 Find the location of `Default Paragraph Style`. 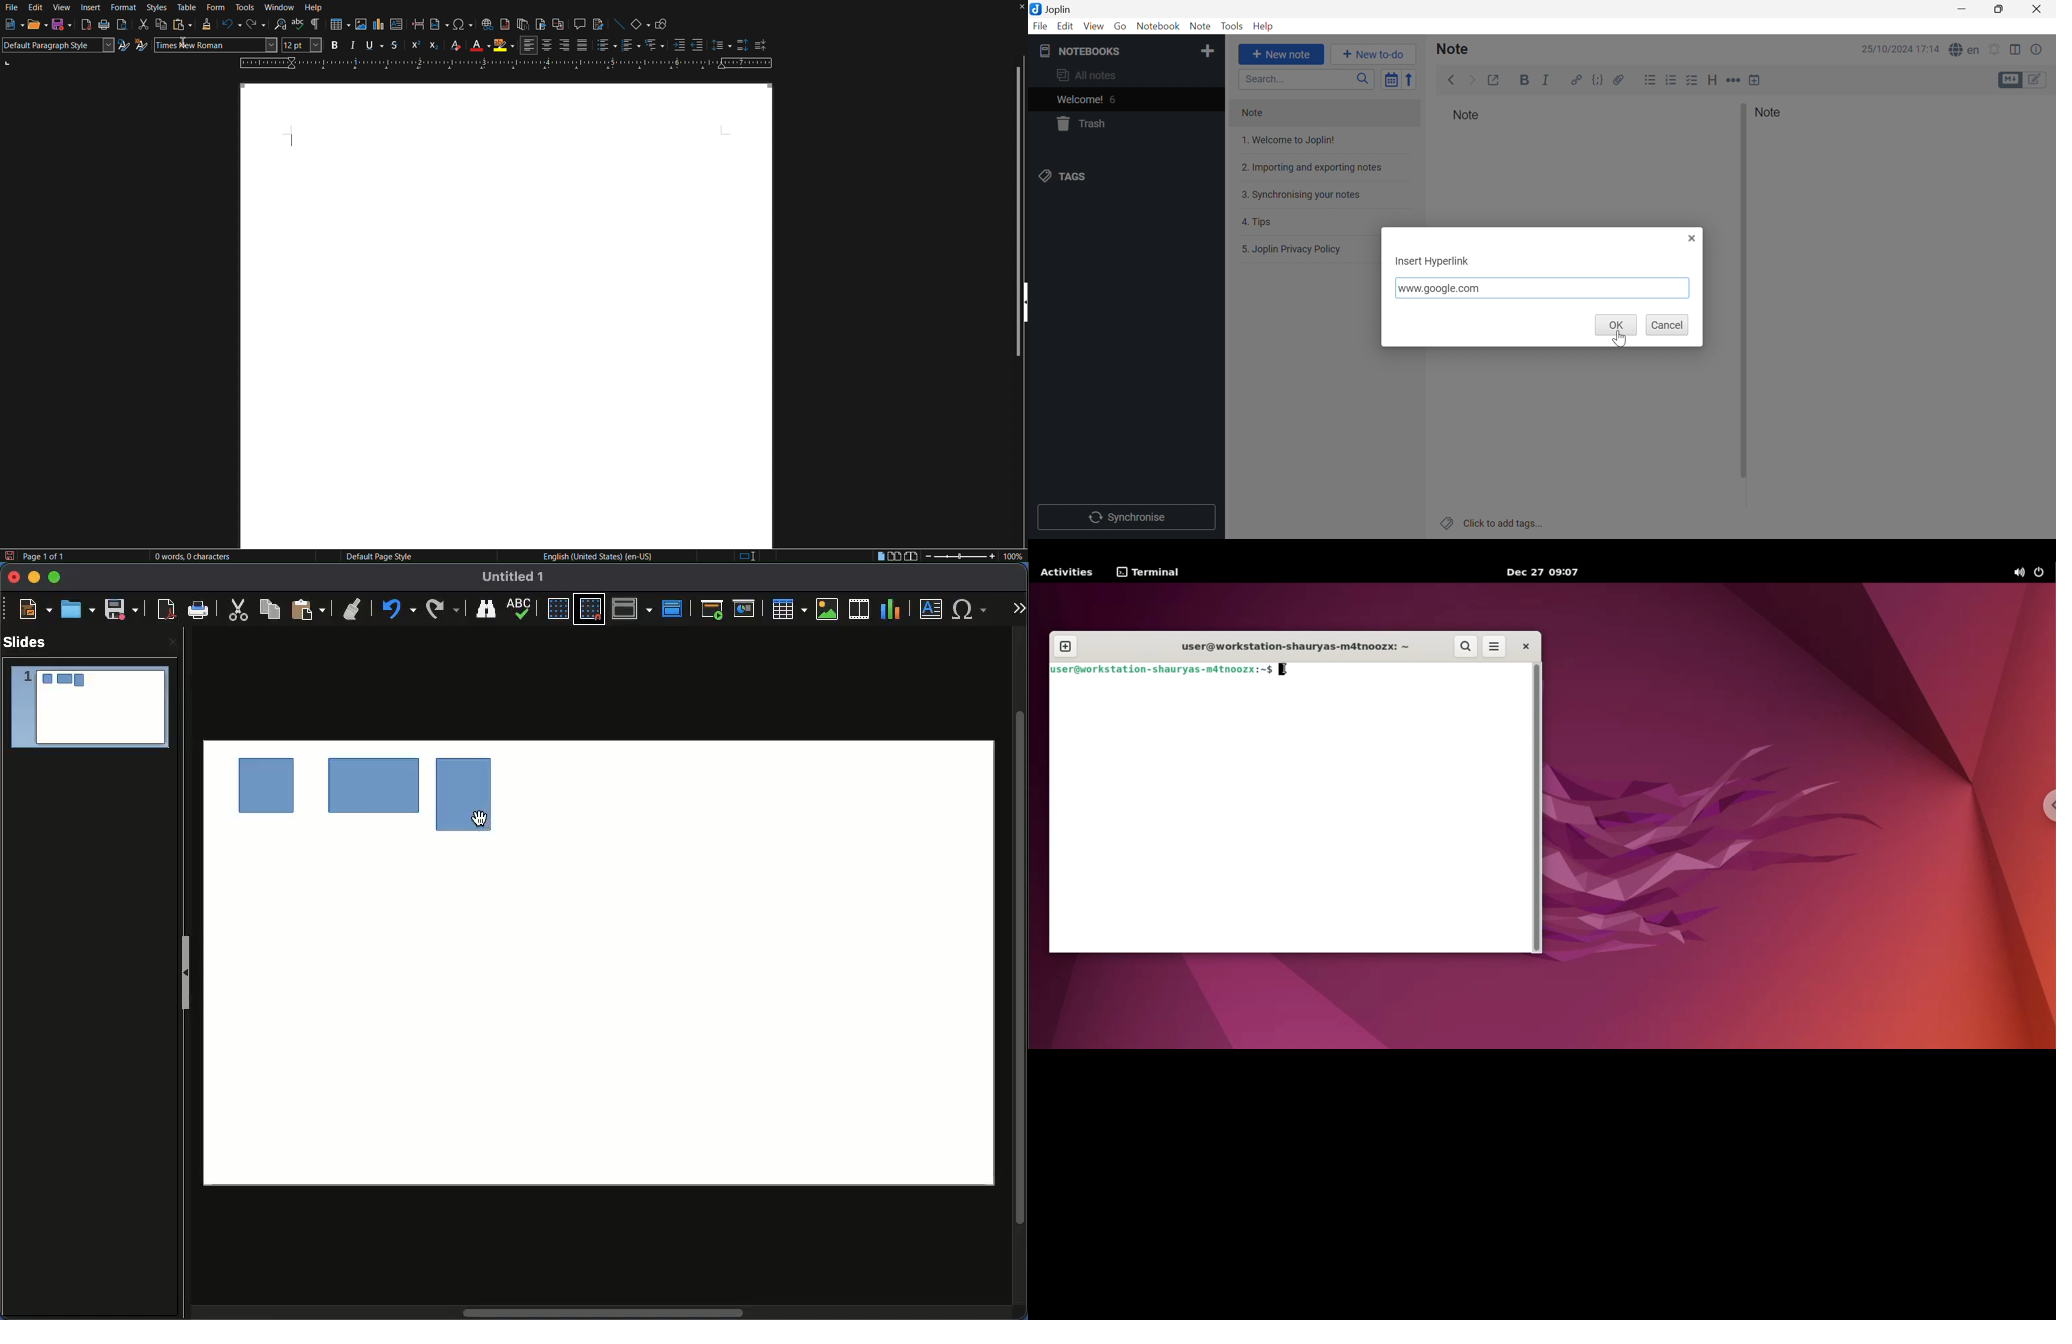

Default Paragraph Style is located at coordinates (56, 45).